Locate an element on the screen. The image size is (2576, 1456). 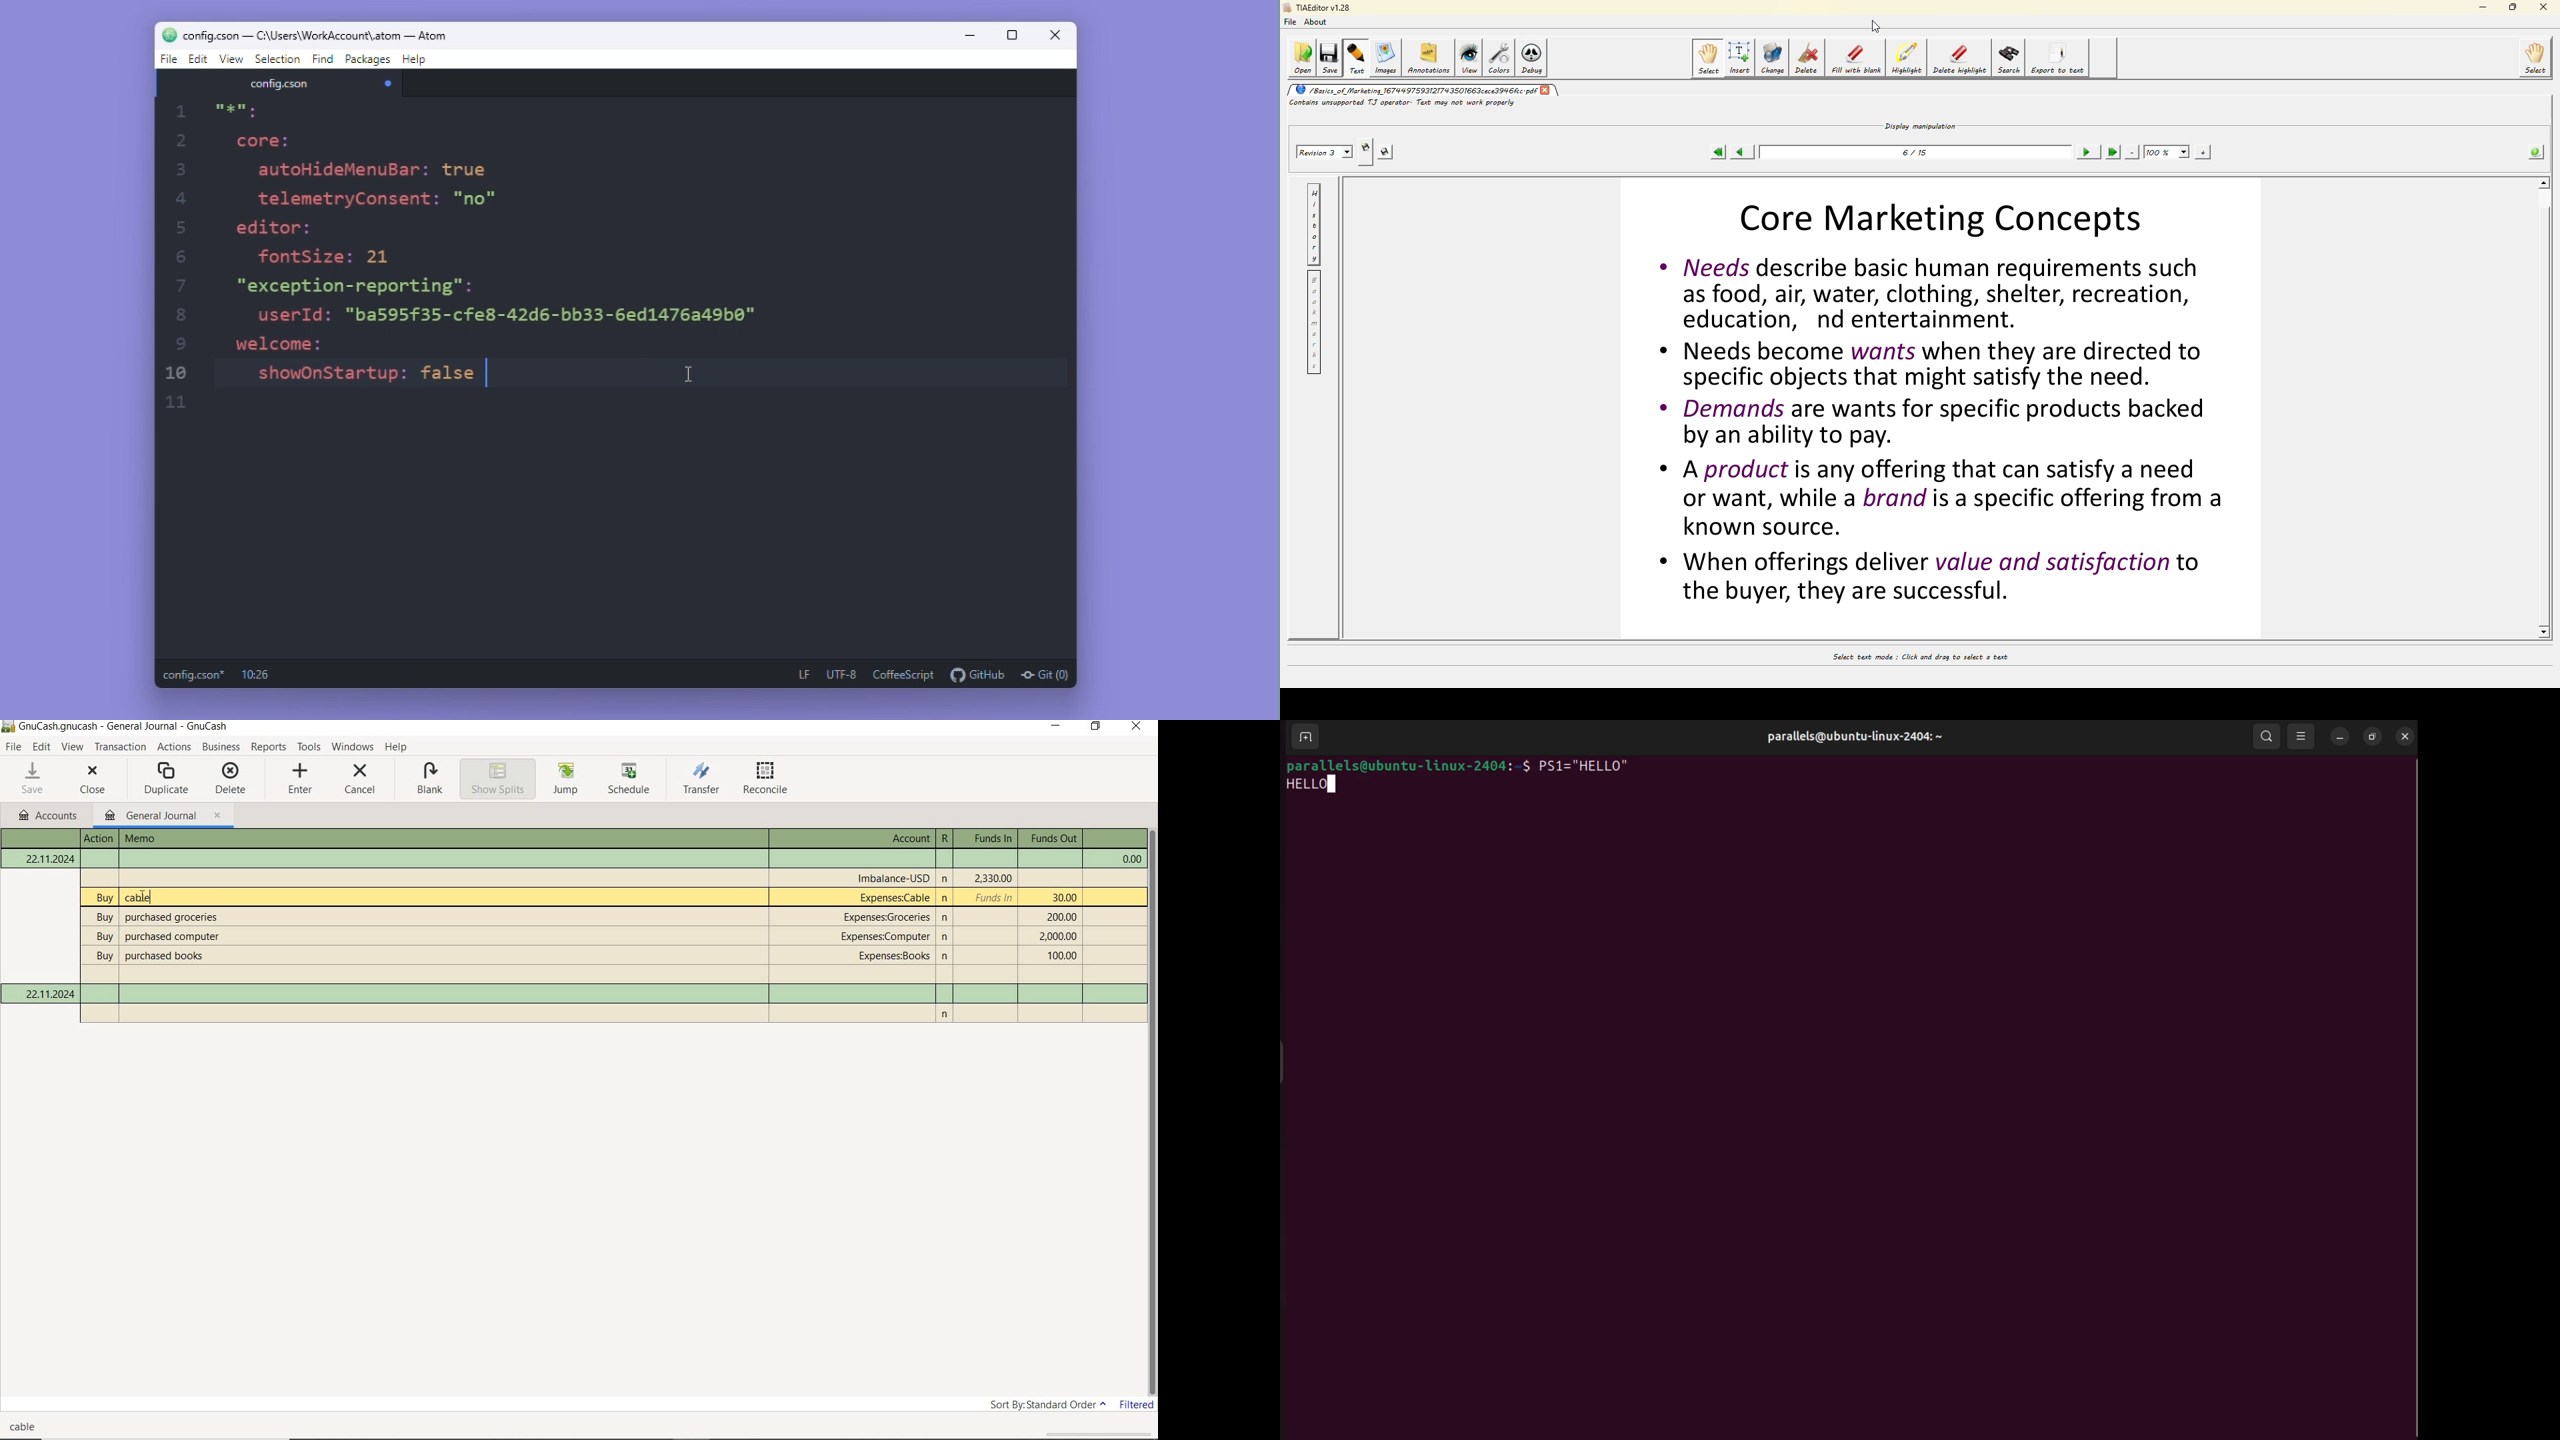
Cursor is located at coordinates (143, 895).